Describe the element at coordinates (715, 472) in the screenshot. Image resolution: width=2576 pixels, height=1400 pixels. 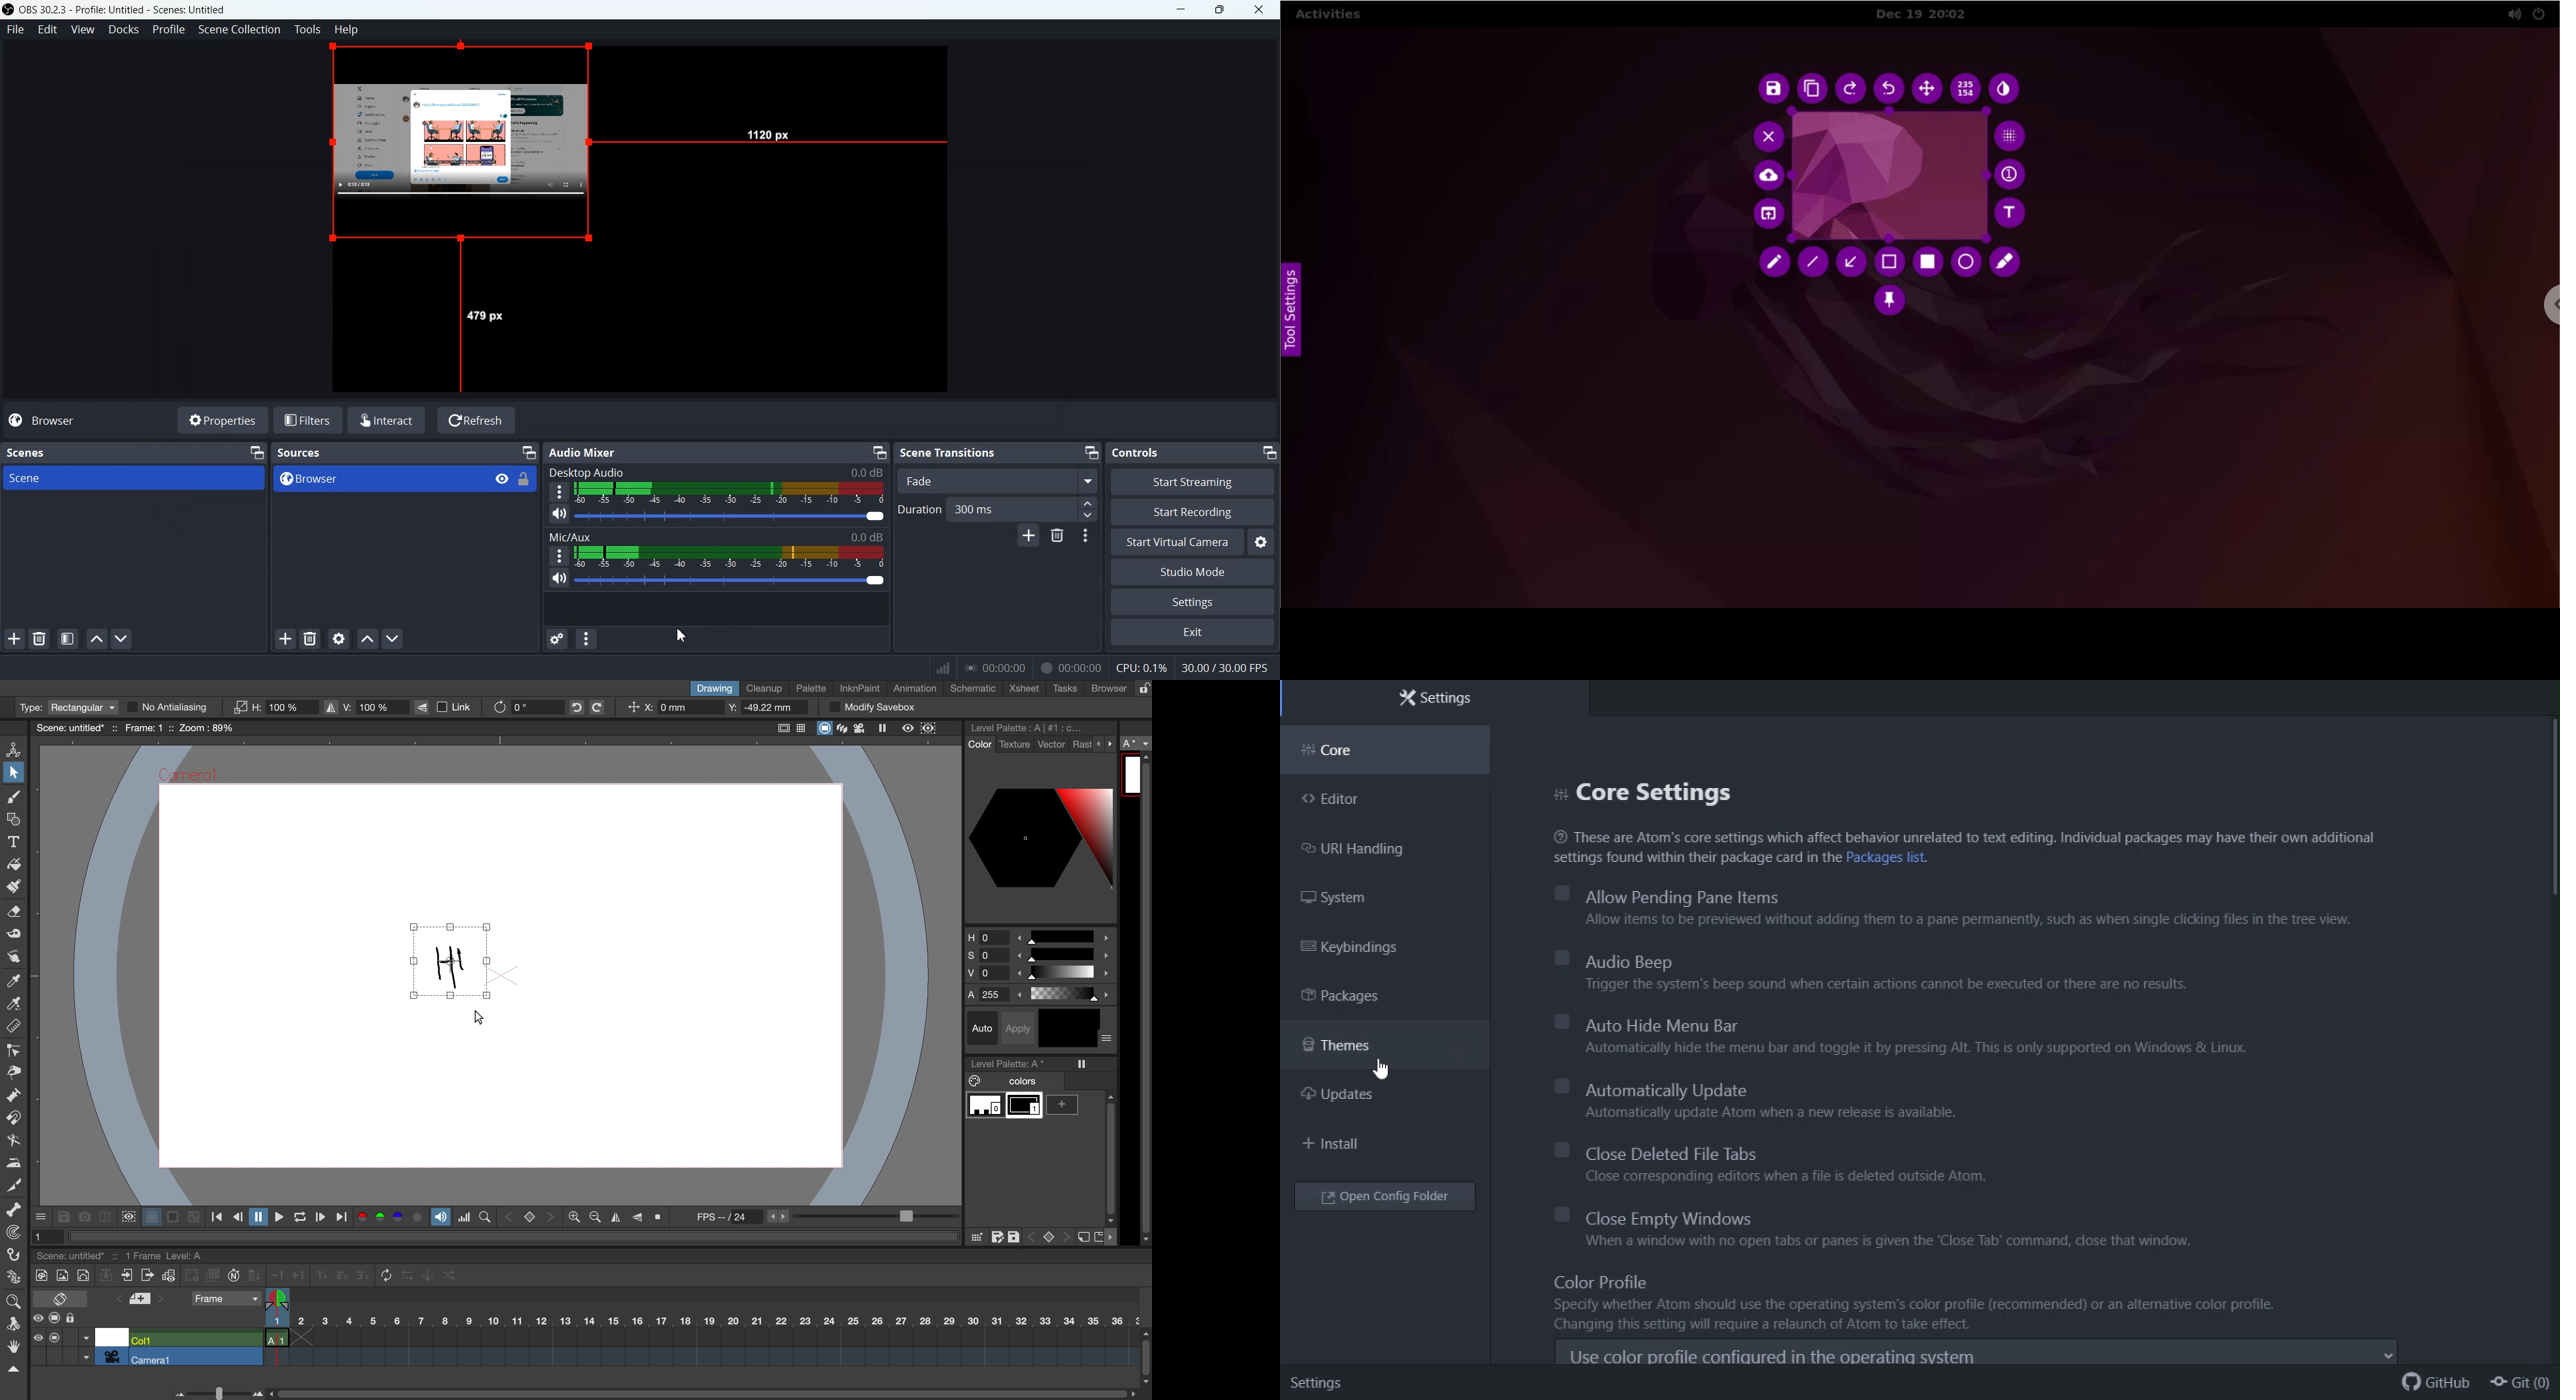
I see `Desktop Audio 0.0 dB` at that location.